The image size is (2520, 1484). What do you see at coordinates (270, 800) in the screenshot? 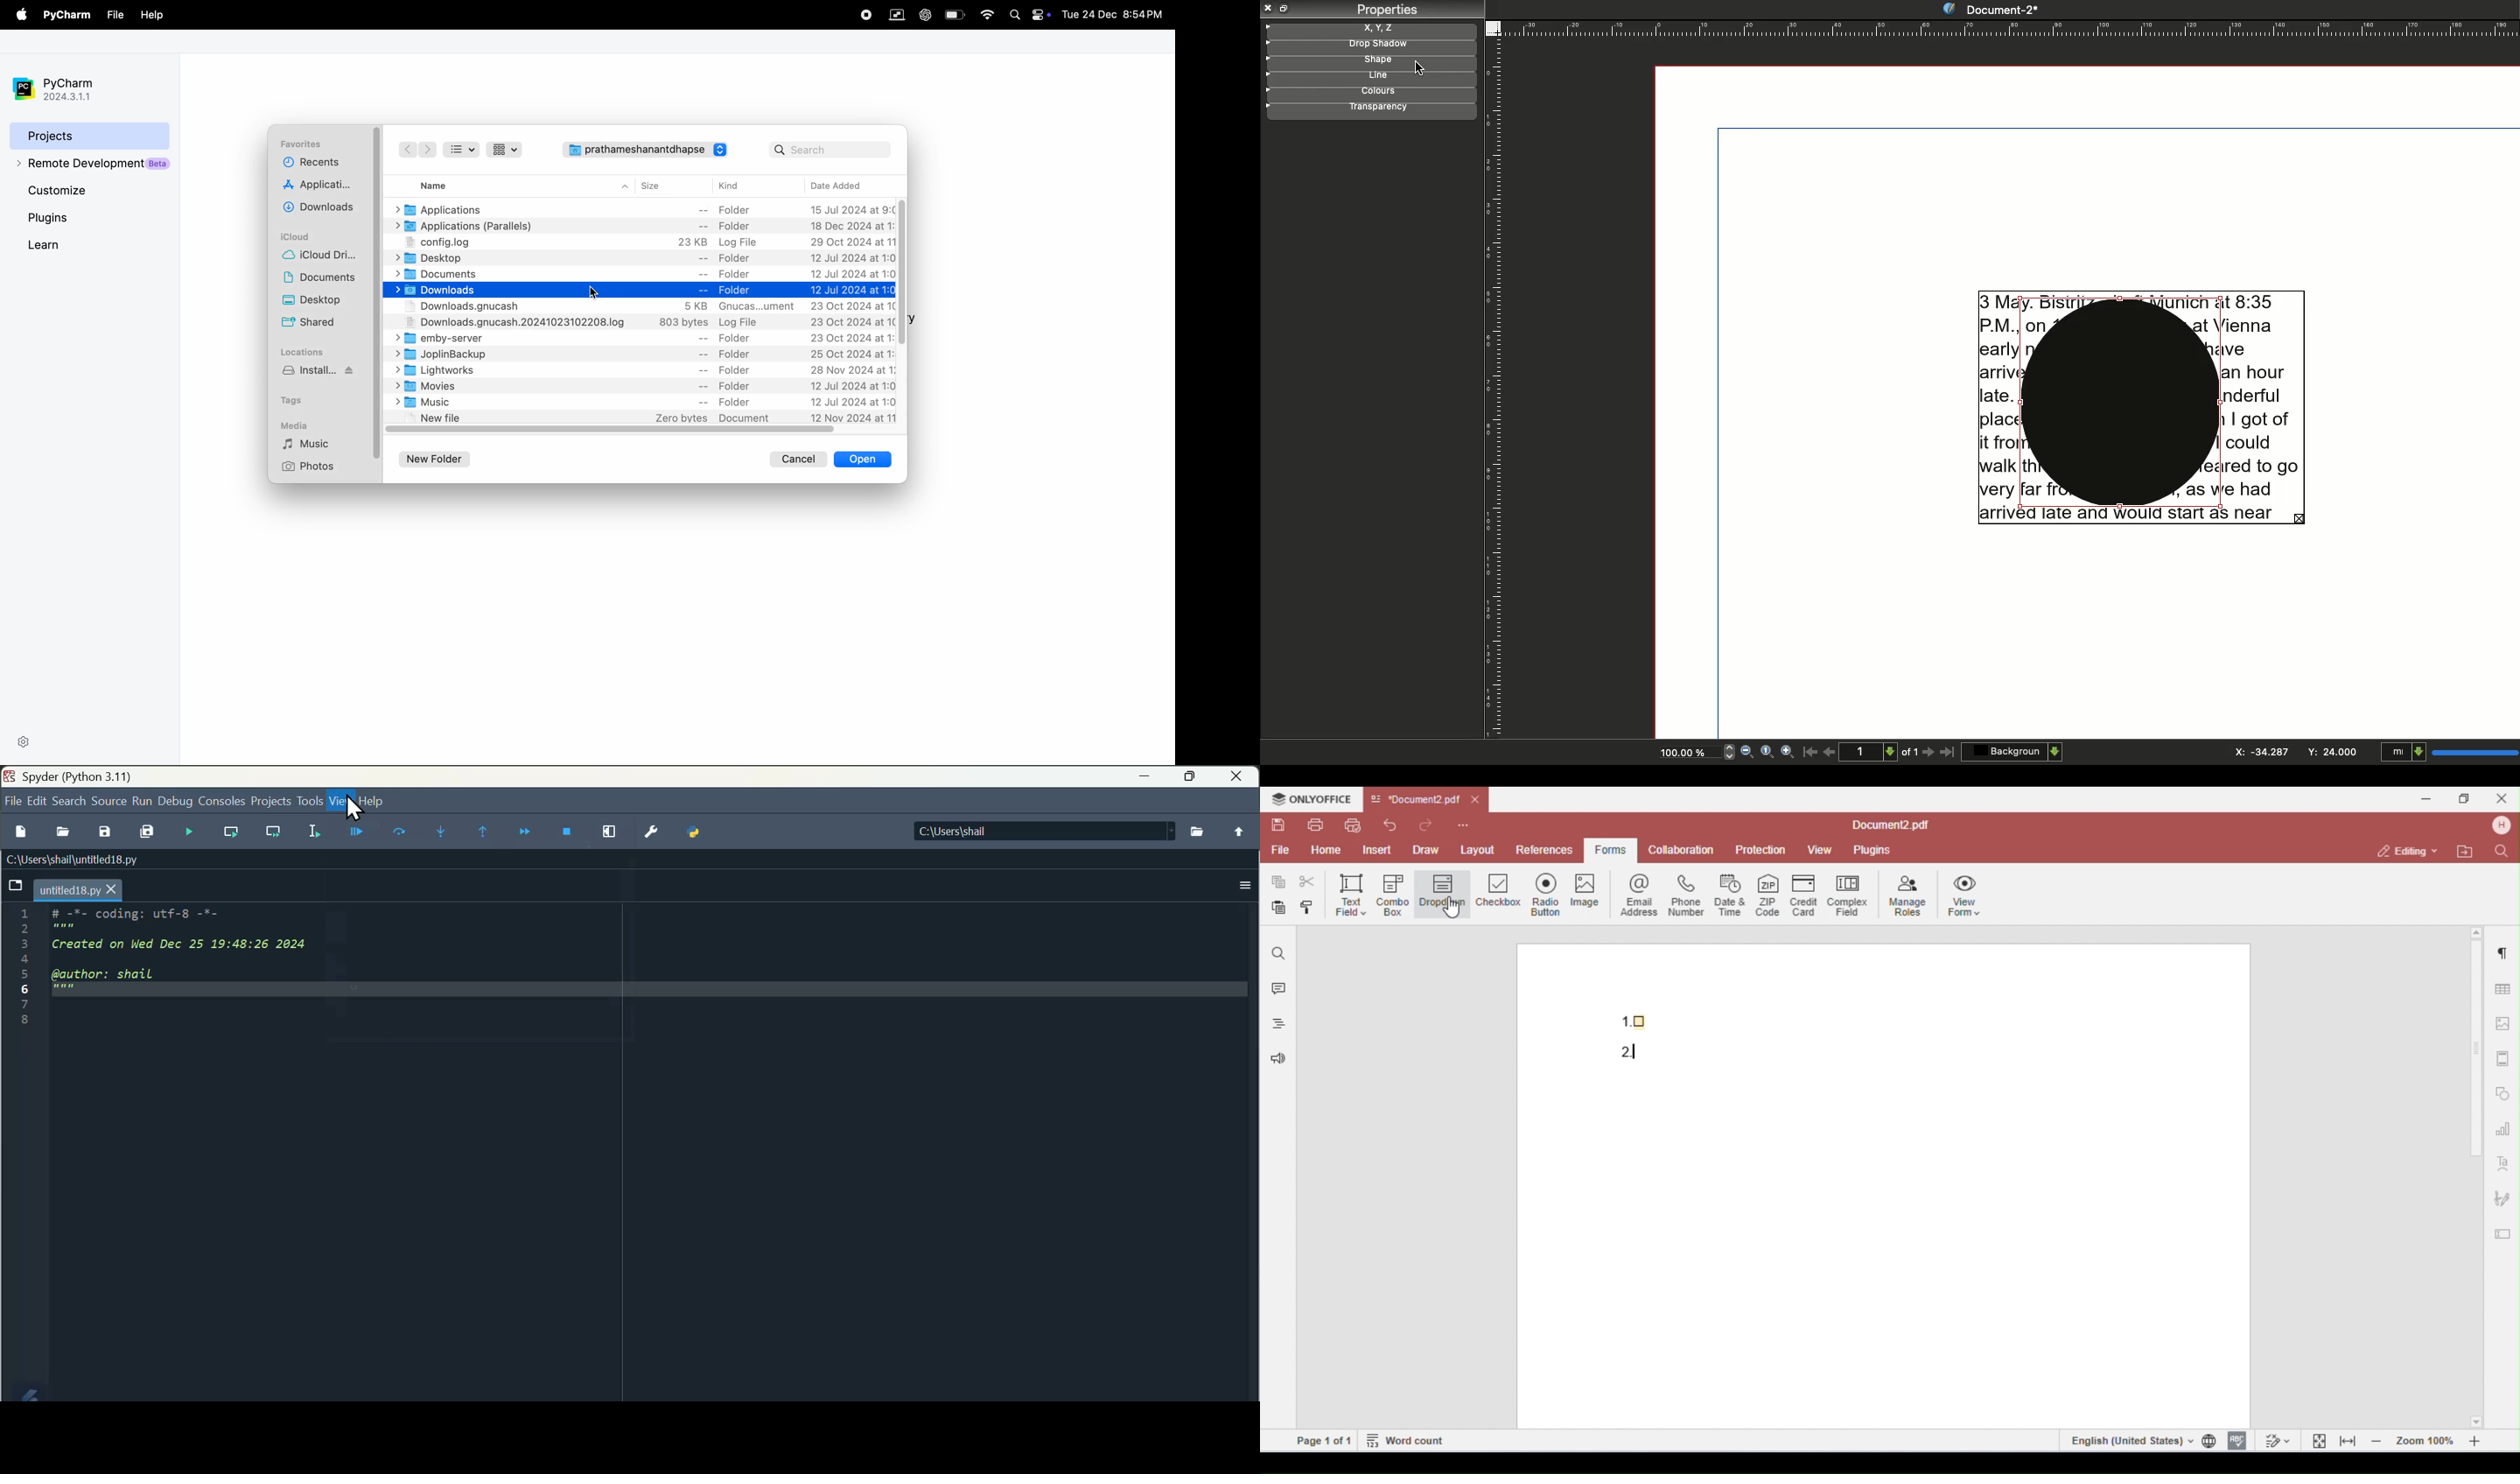
I see `project` at bounding box center [270, 800].